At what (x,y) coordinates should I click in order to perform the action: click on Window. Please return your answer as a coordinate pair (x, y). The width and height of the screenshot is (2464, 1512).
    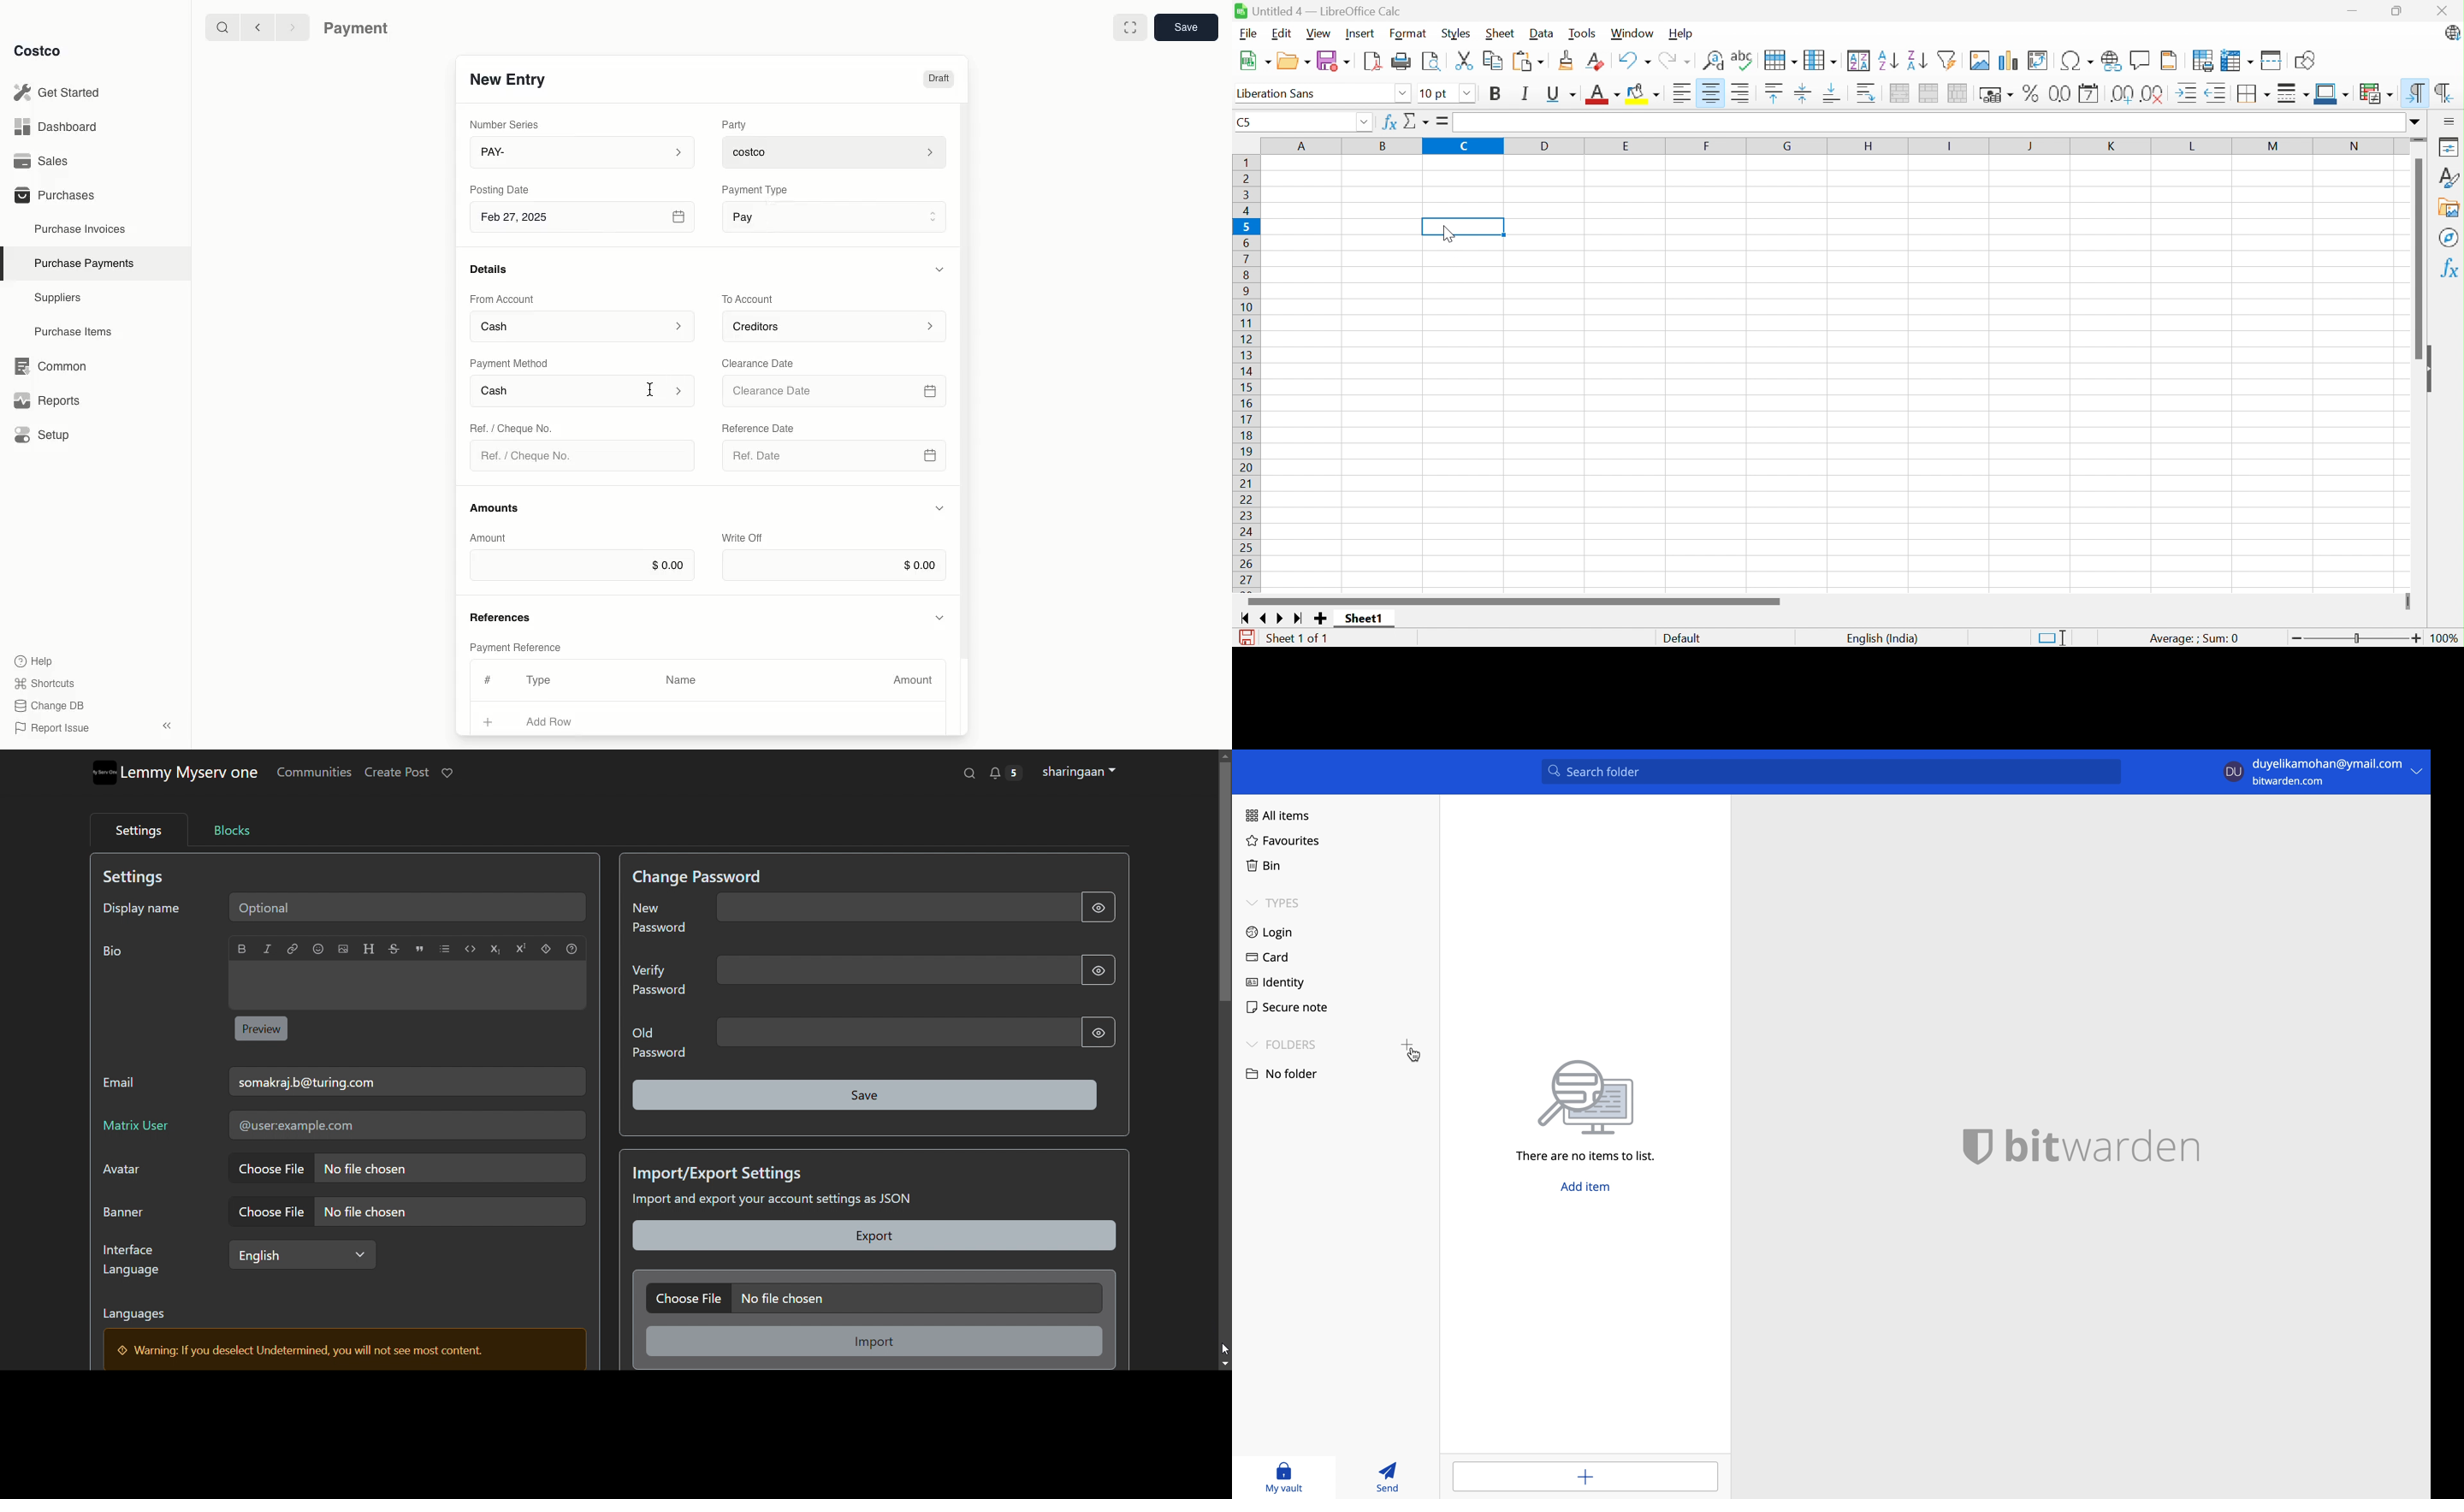
    Looking at the image, I should click on (1633, 33).